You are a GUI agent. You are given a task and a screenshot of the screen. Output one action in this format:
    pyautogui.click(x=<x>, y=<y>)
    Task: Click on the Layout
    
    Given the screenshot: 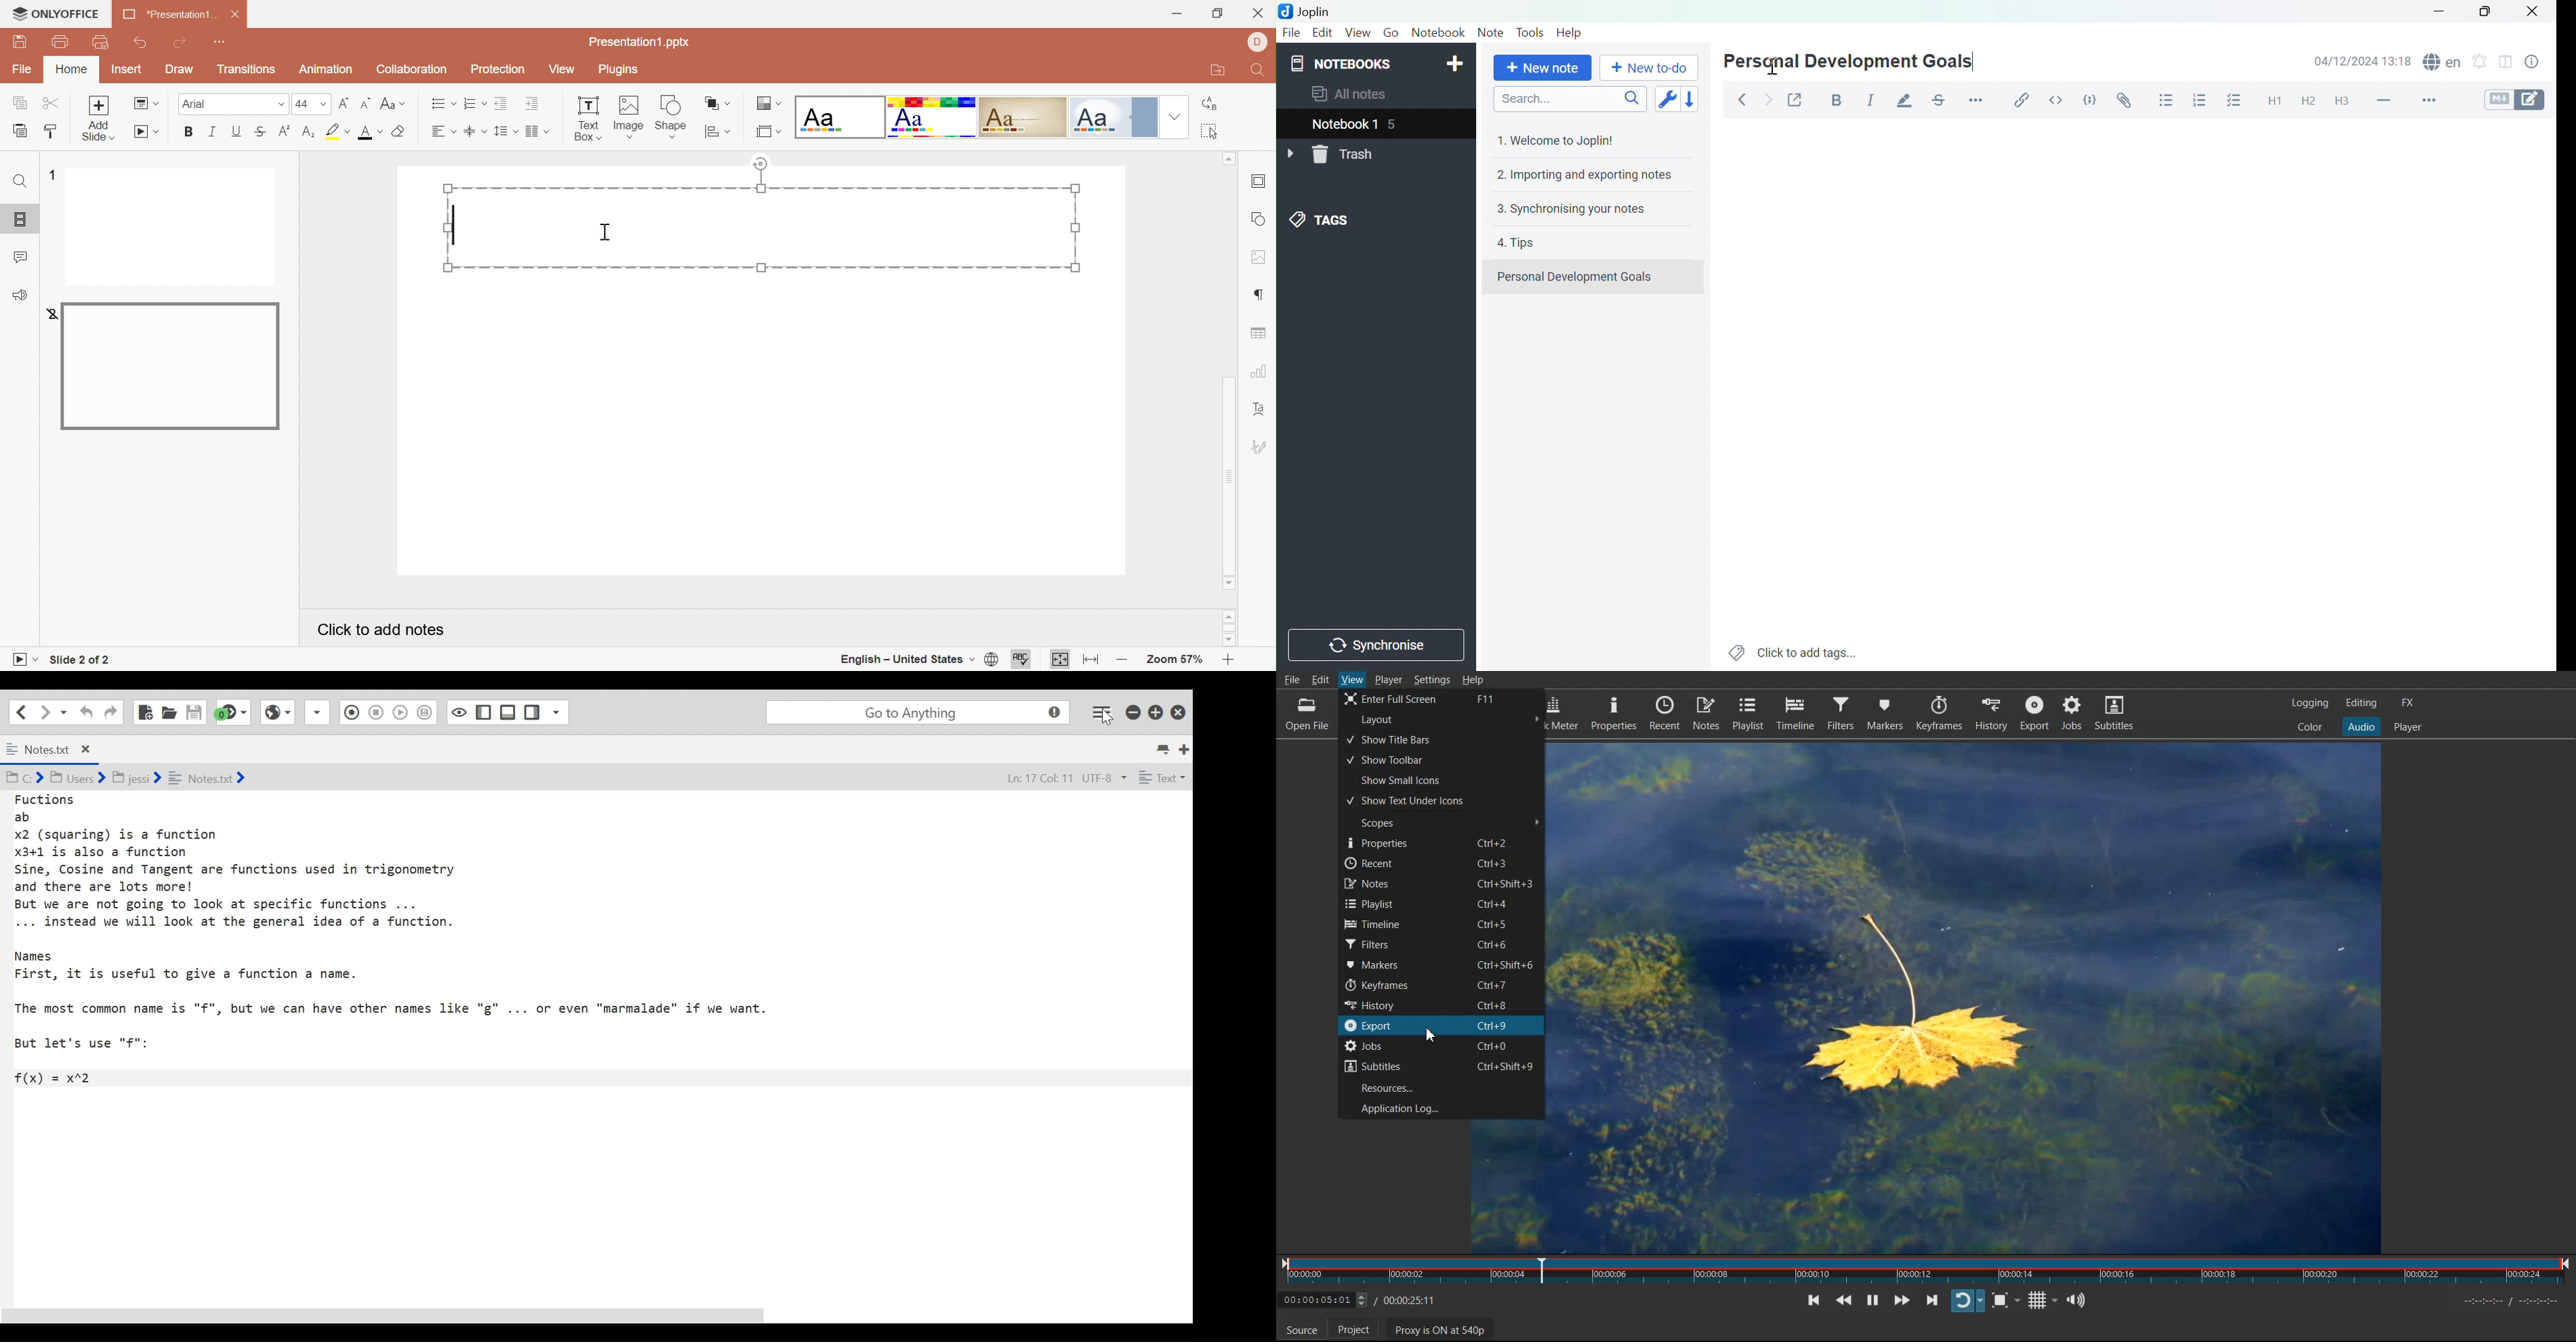 What is the action you would take?
    pyautogui.click(x=1442, y=720)
    